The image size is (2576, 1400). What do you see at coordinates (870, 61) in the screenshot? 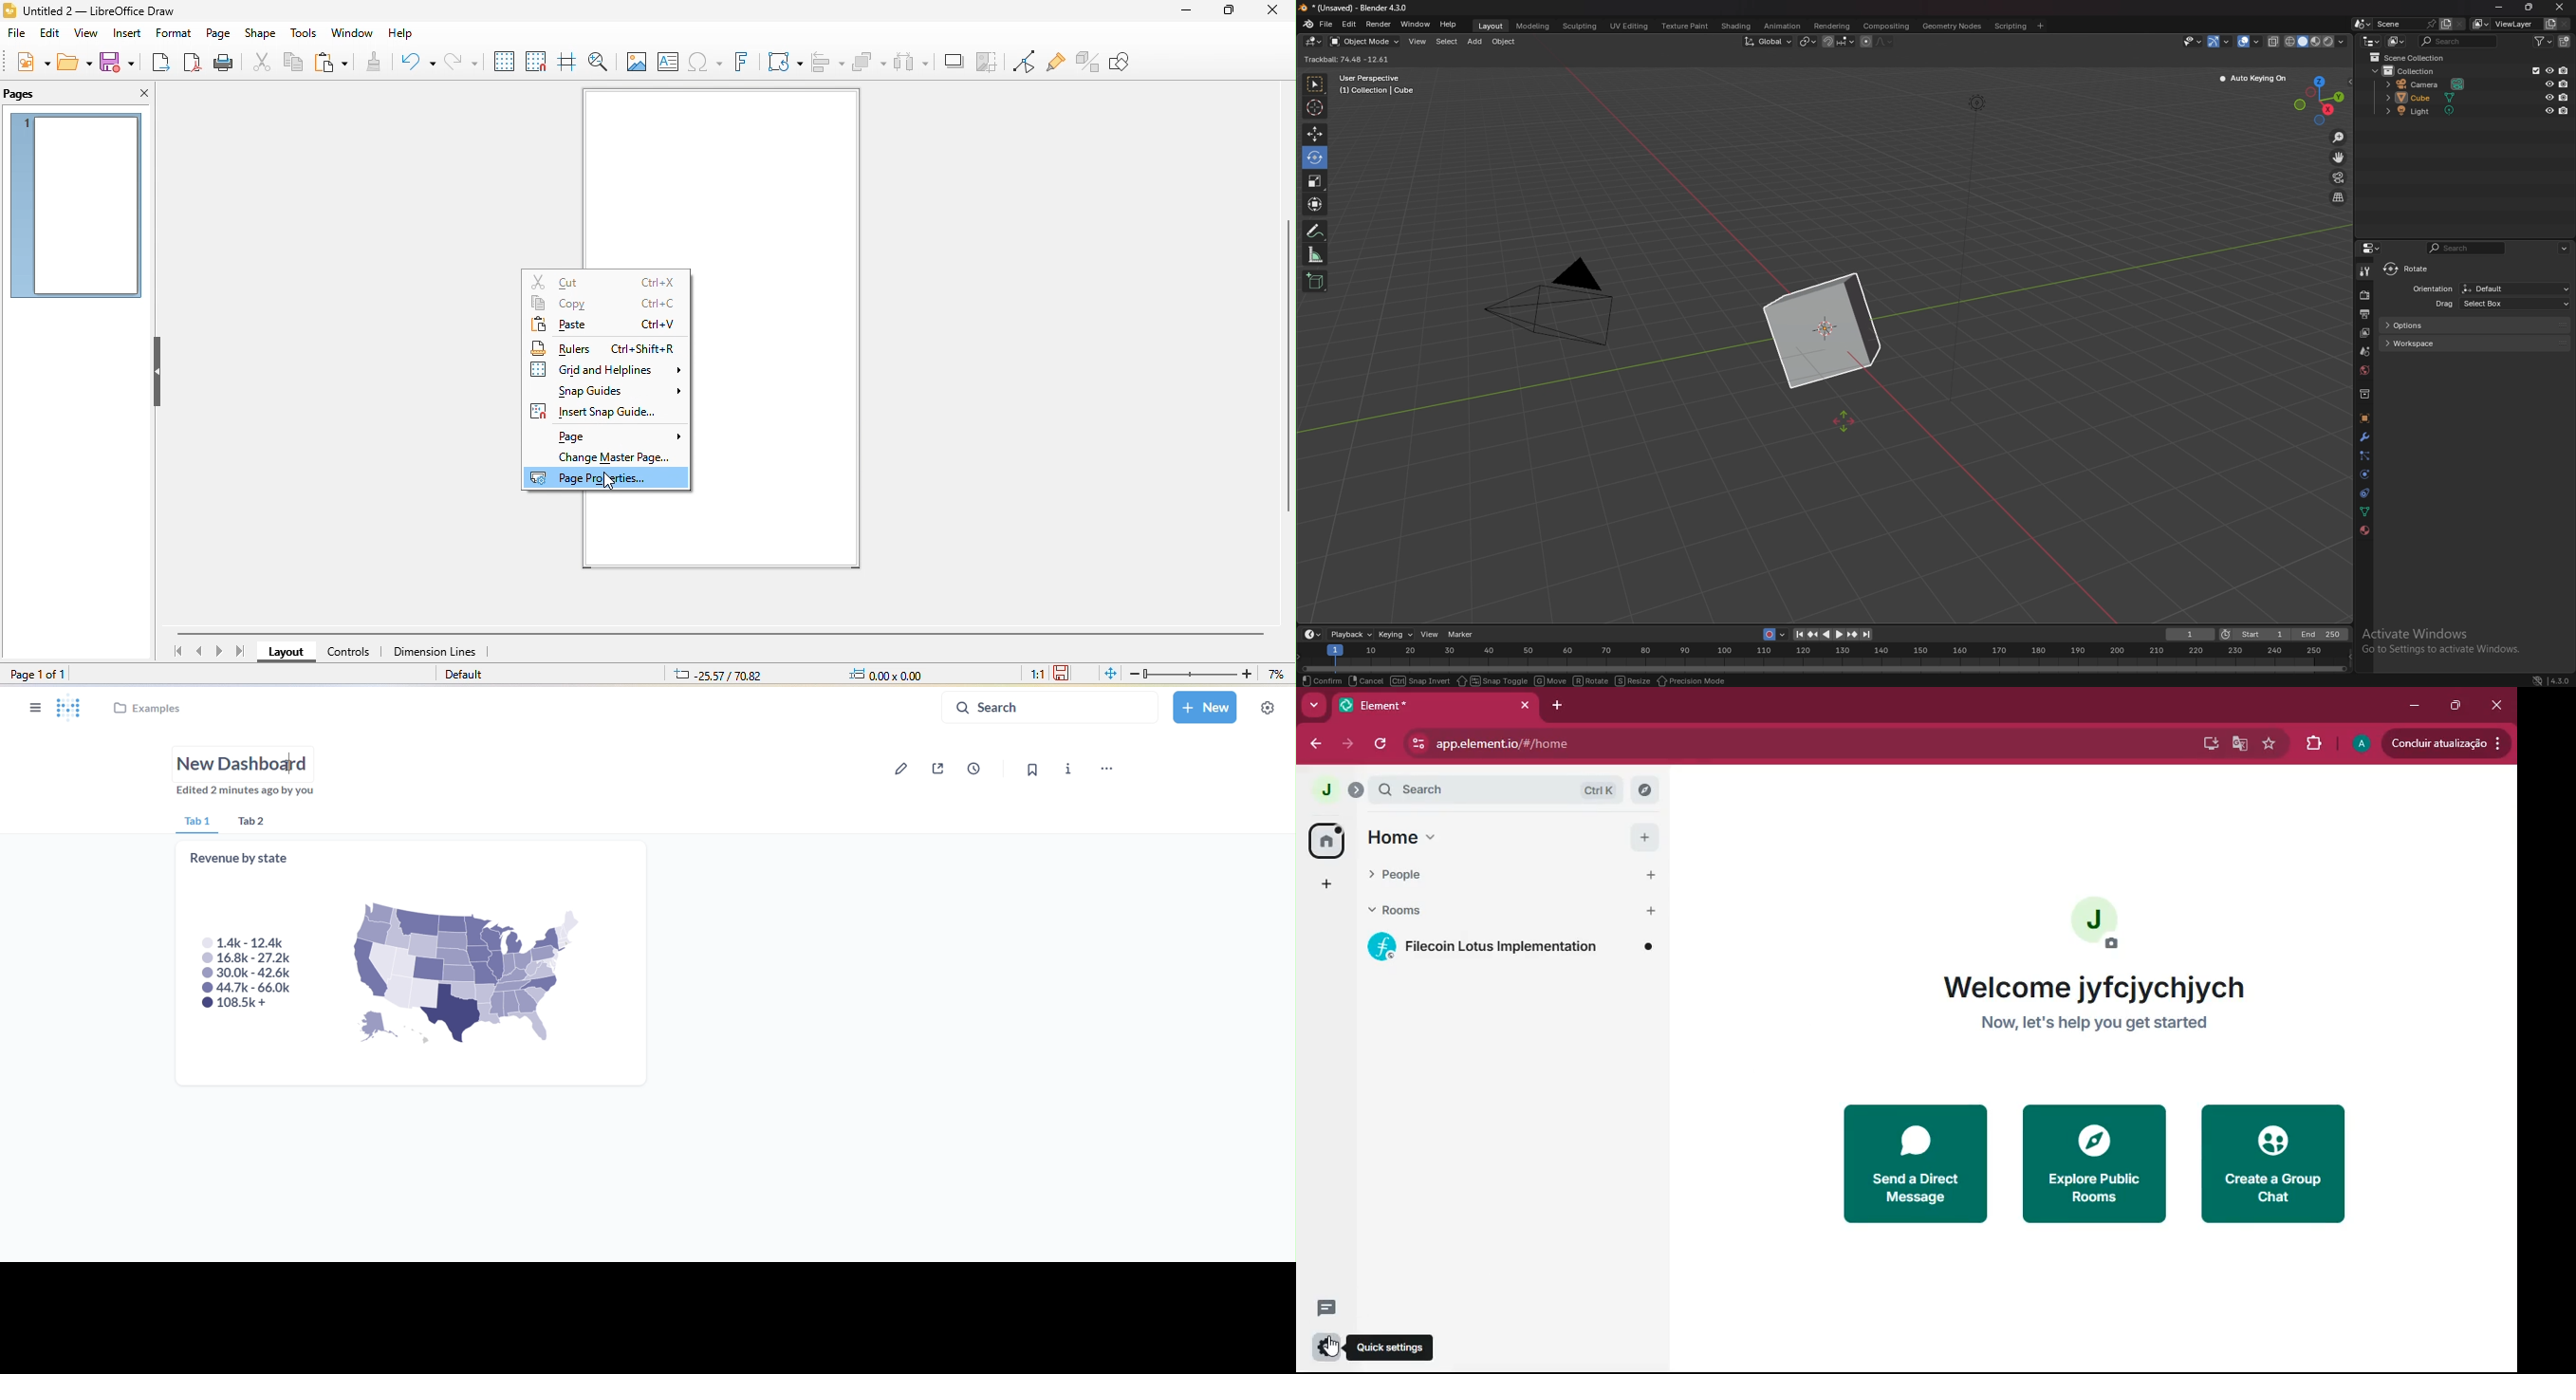
I see `arrange` at bounding box center [870, 61].